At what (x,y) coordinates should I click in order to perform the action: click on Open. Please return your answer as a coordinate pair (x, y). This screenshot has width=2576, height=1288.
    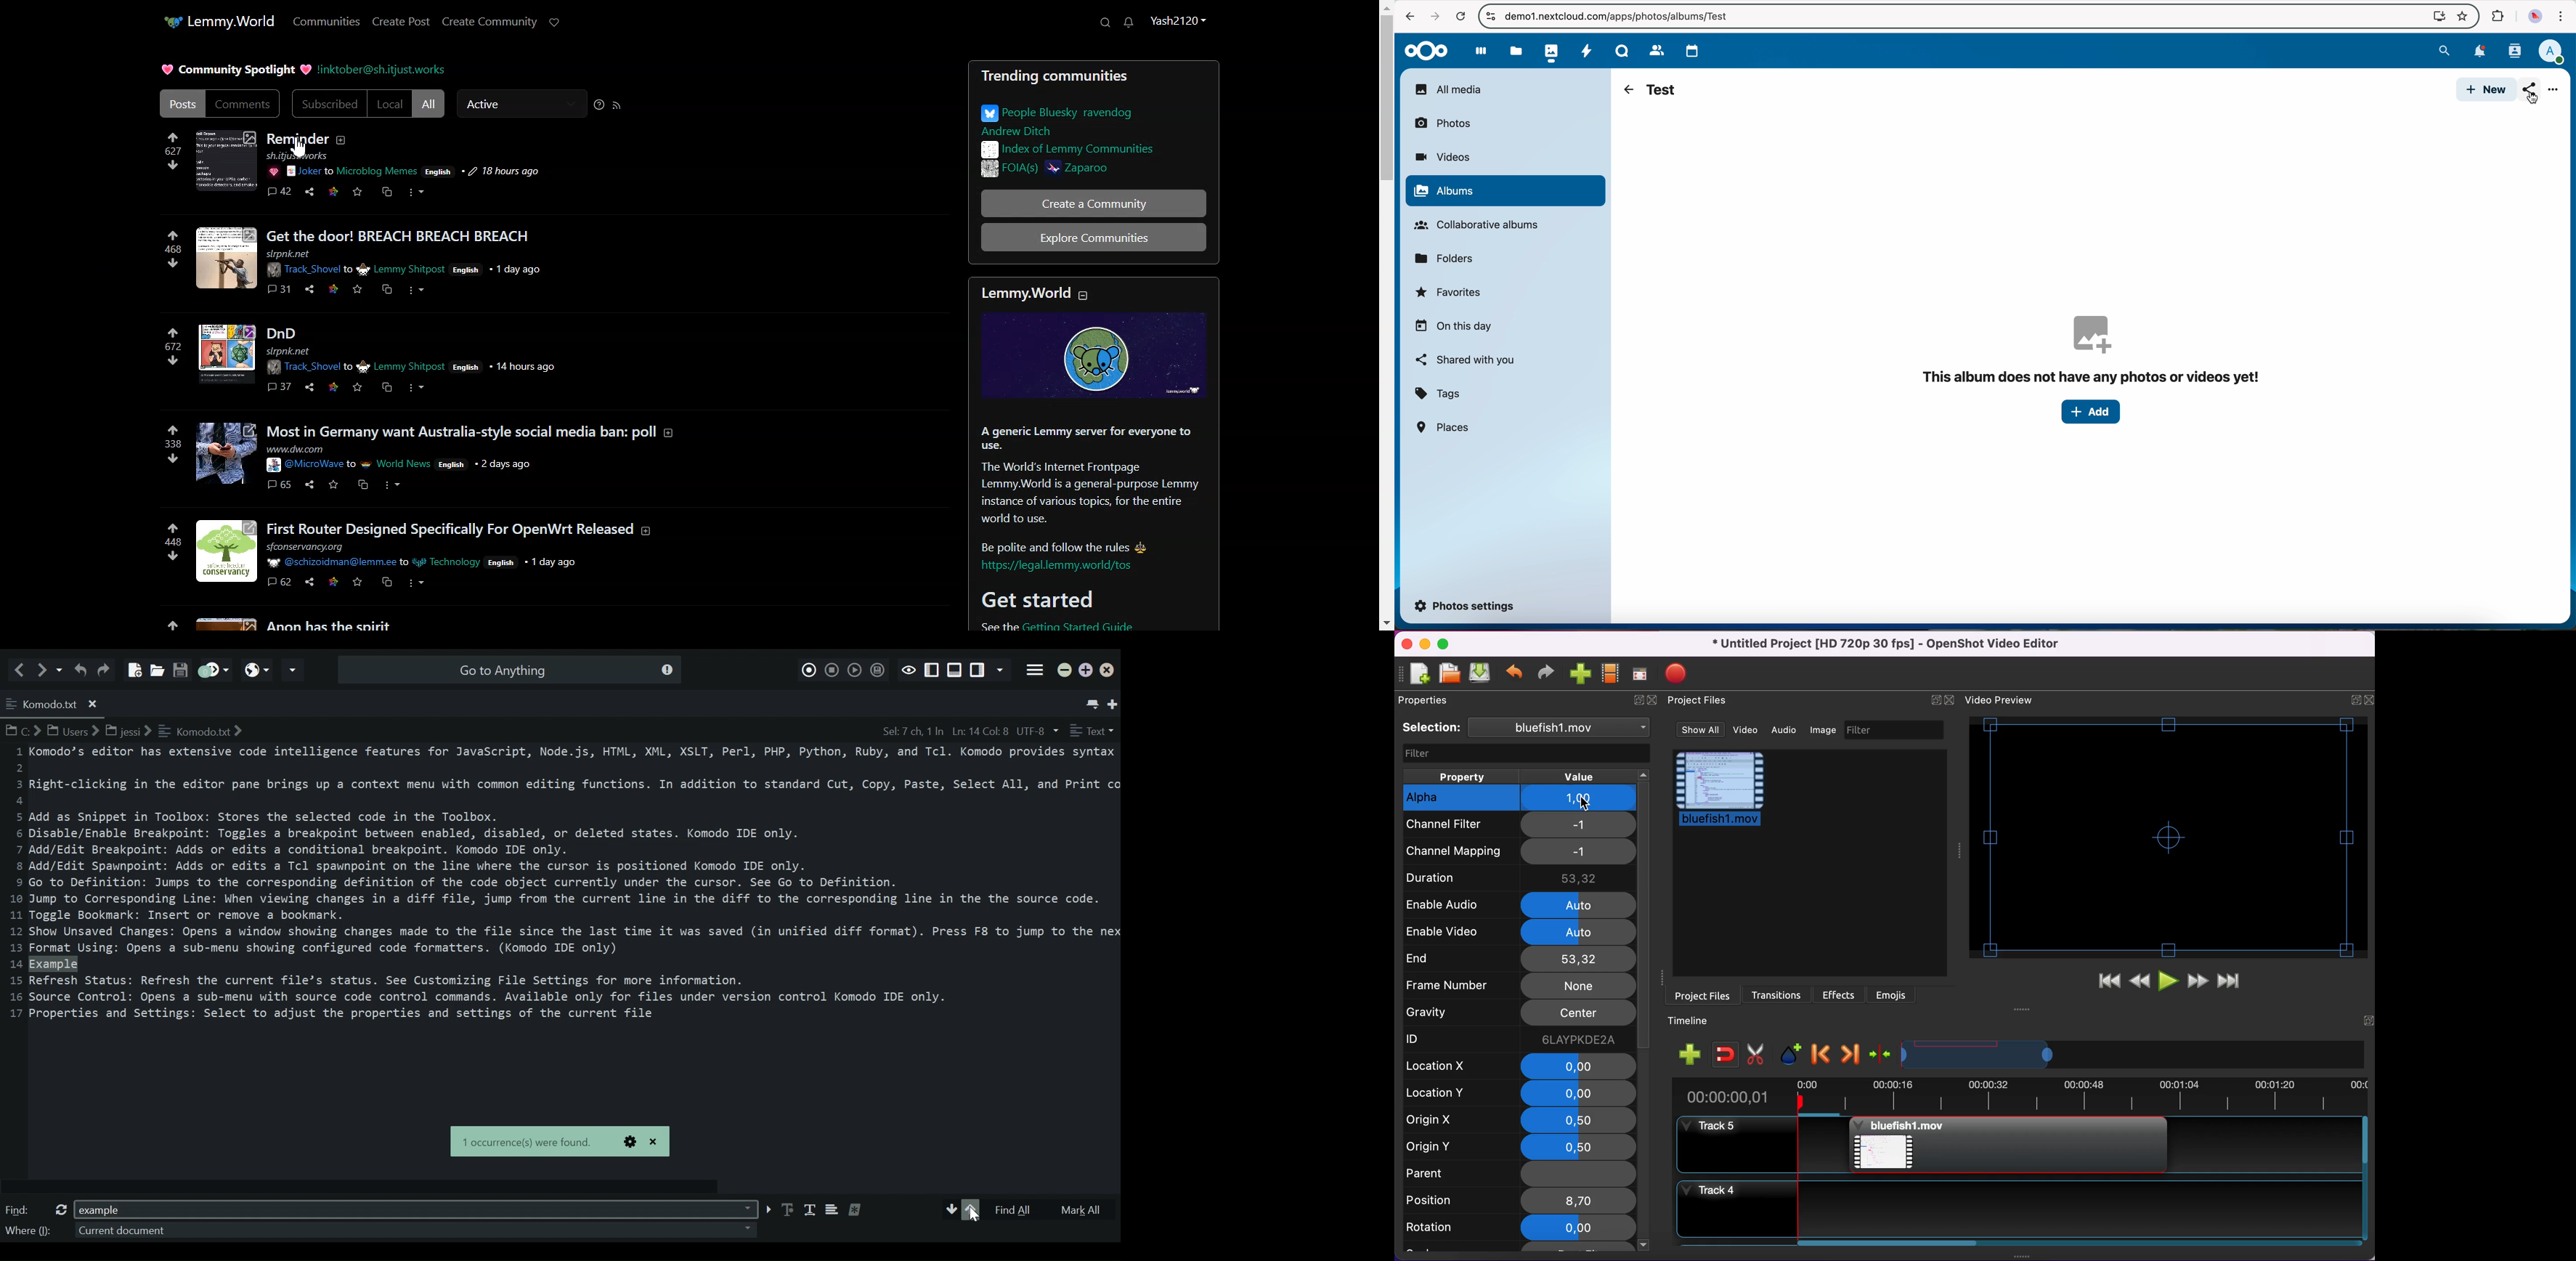
    Looking at the image, I should click on (155, 667).